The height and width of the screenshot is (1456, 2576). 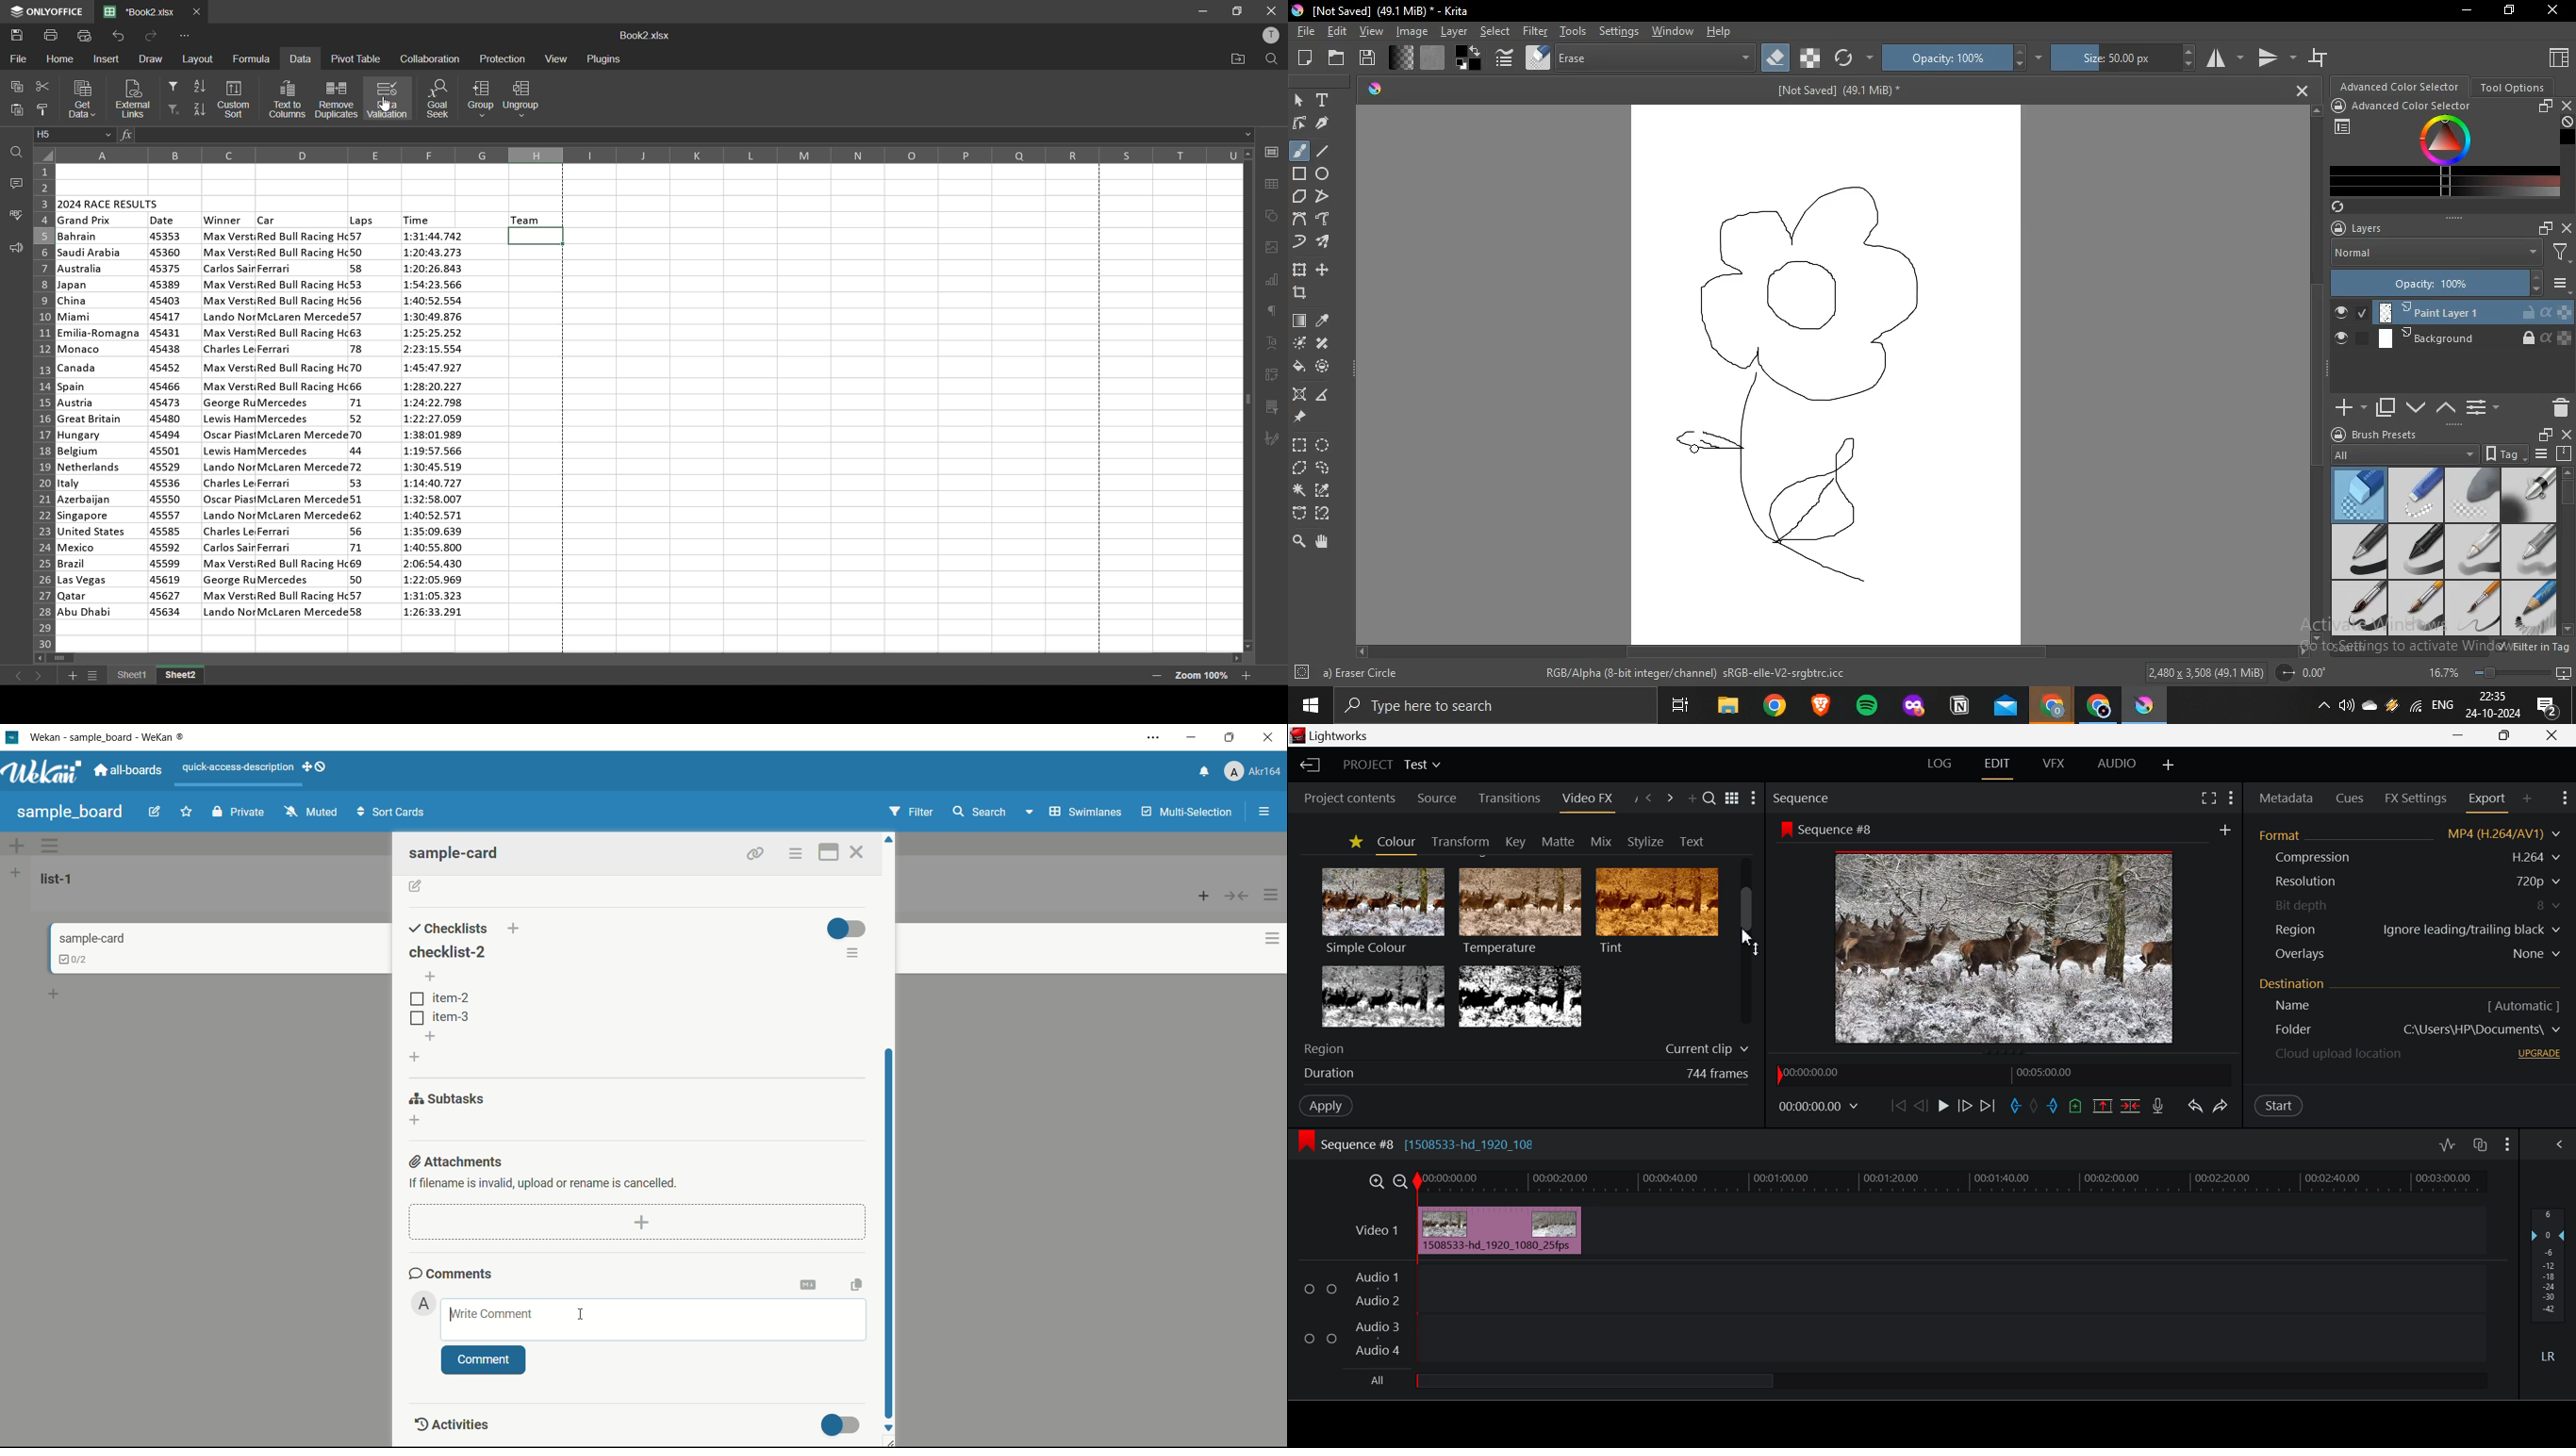 I want to click on filename, so click(x=143, y=11).